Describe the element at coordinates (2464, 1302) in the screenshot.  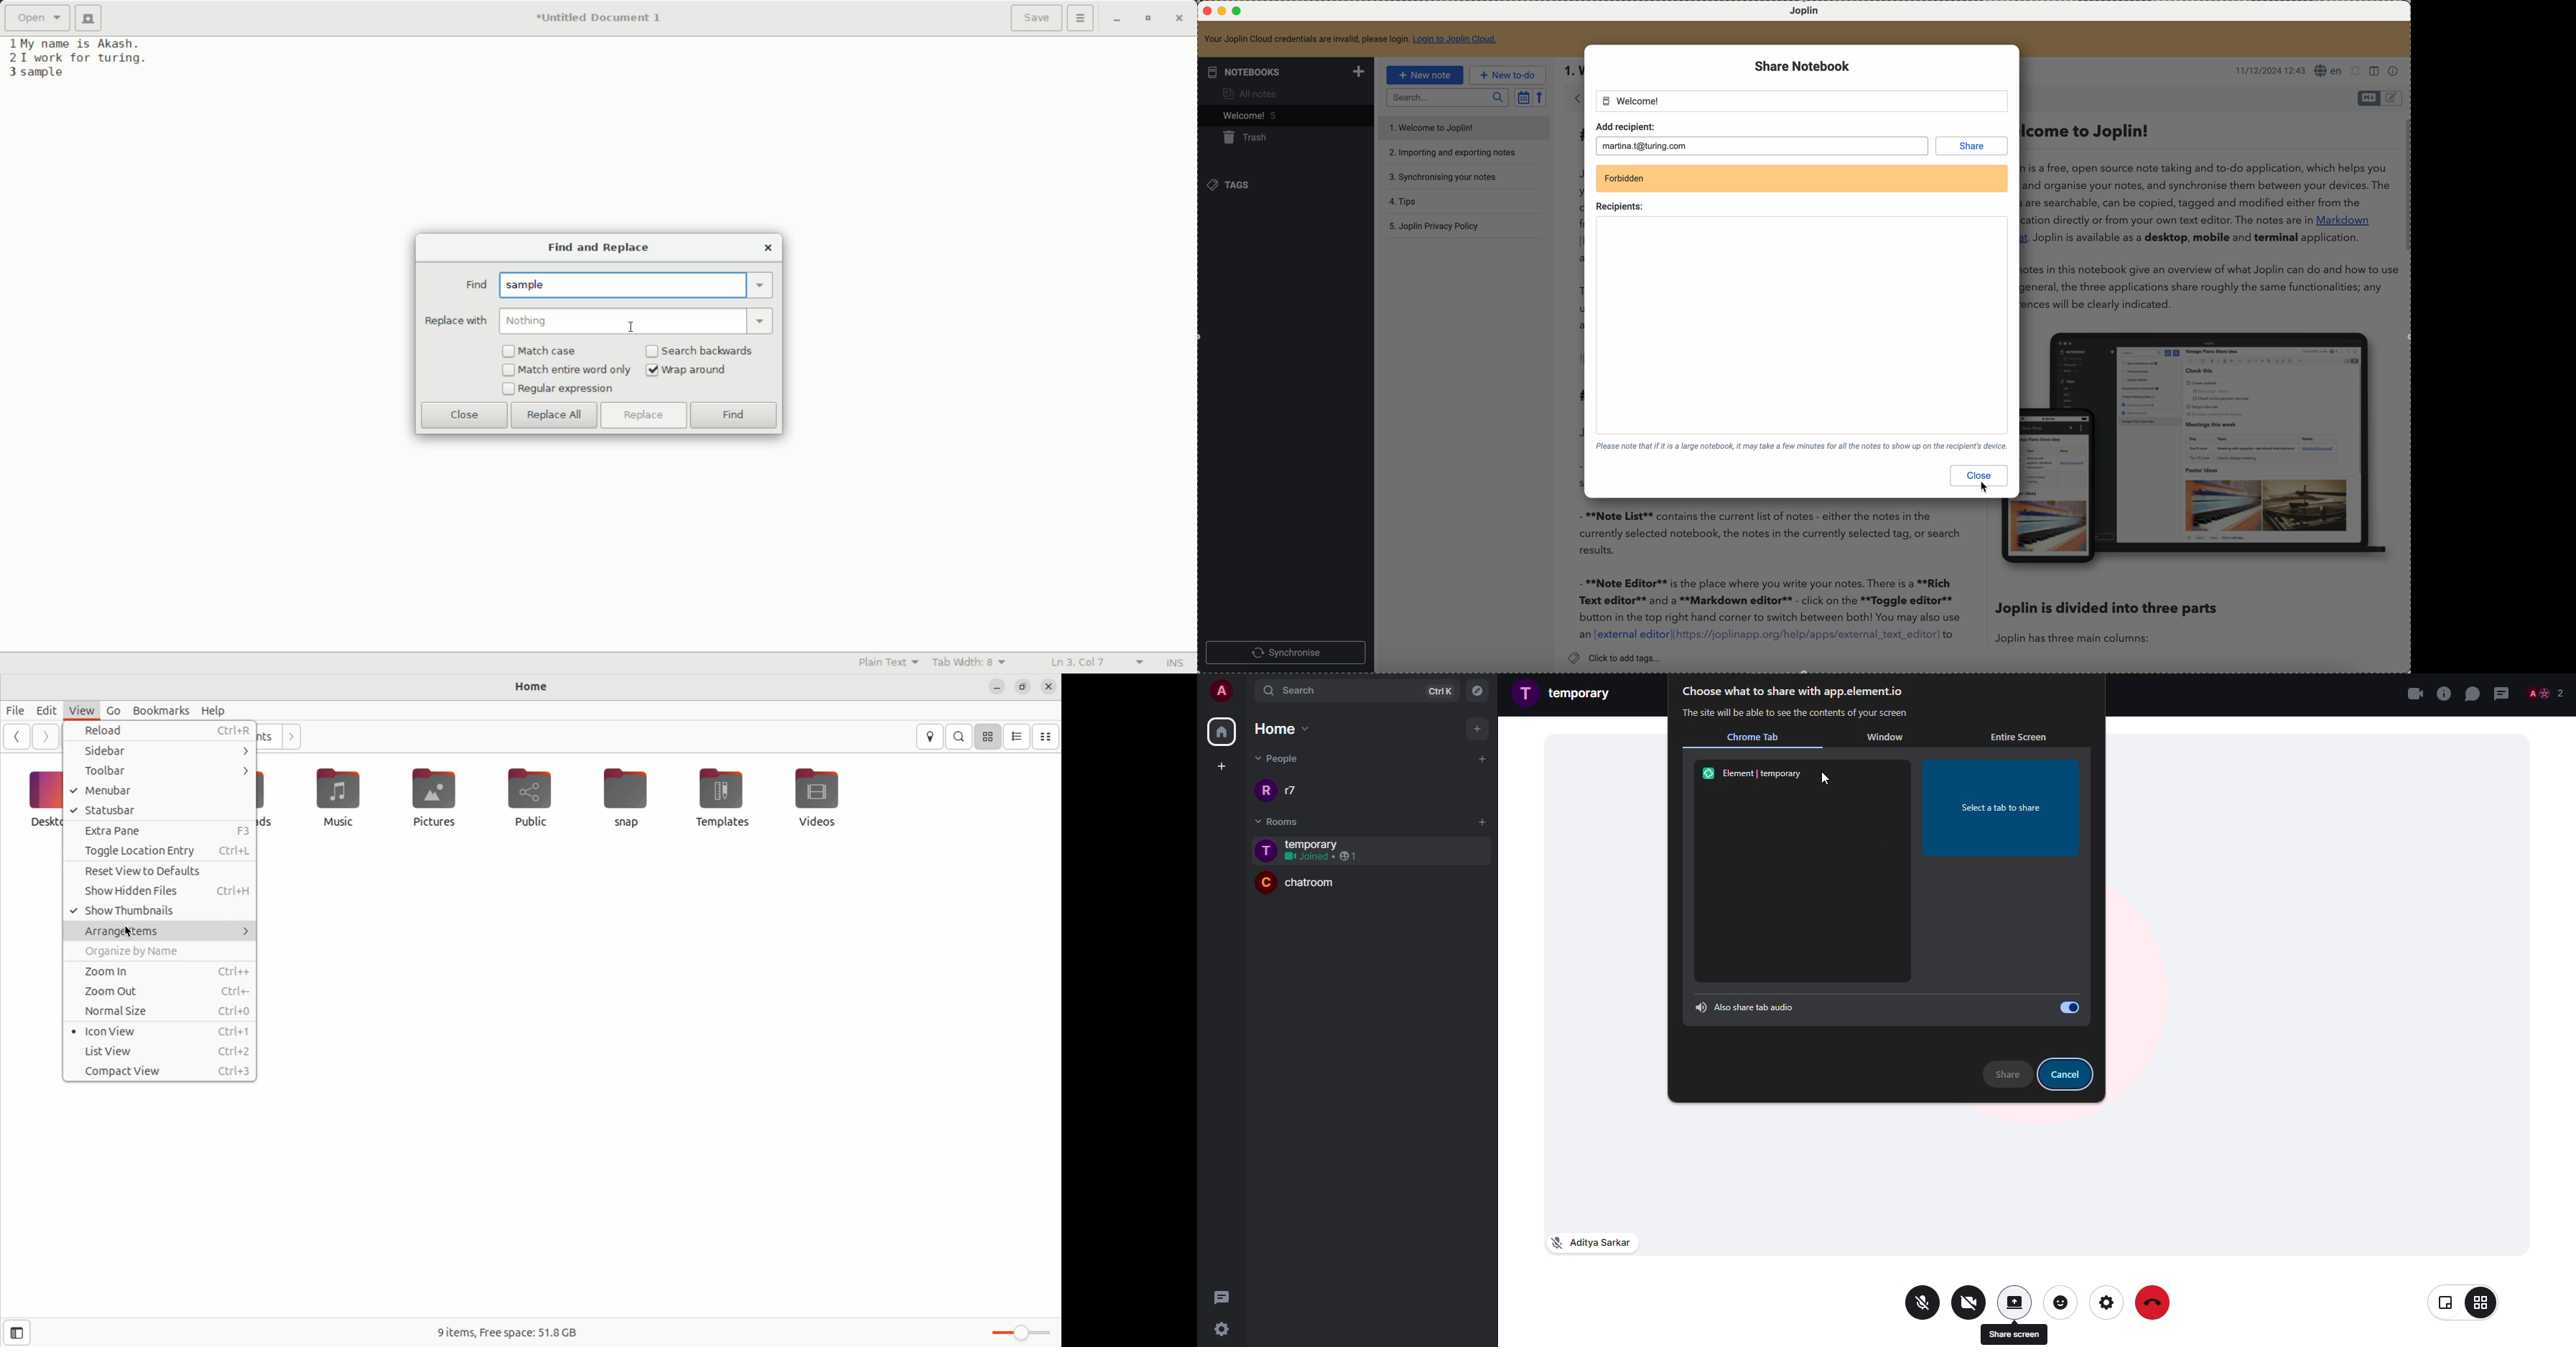
I see `view change` at that location.